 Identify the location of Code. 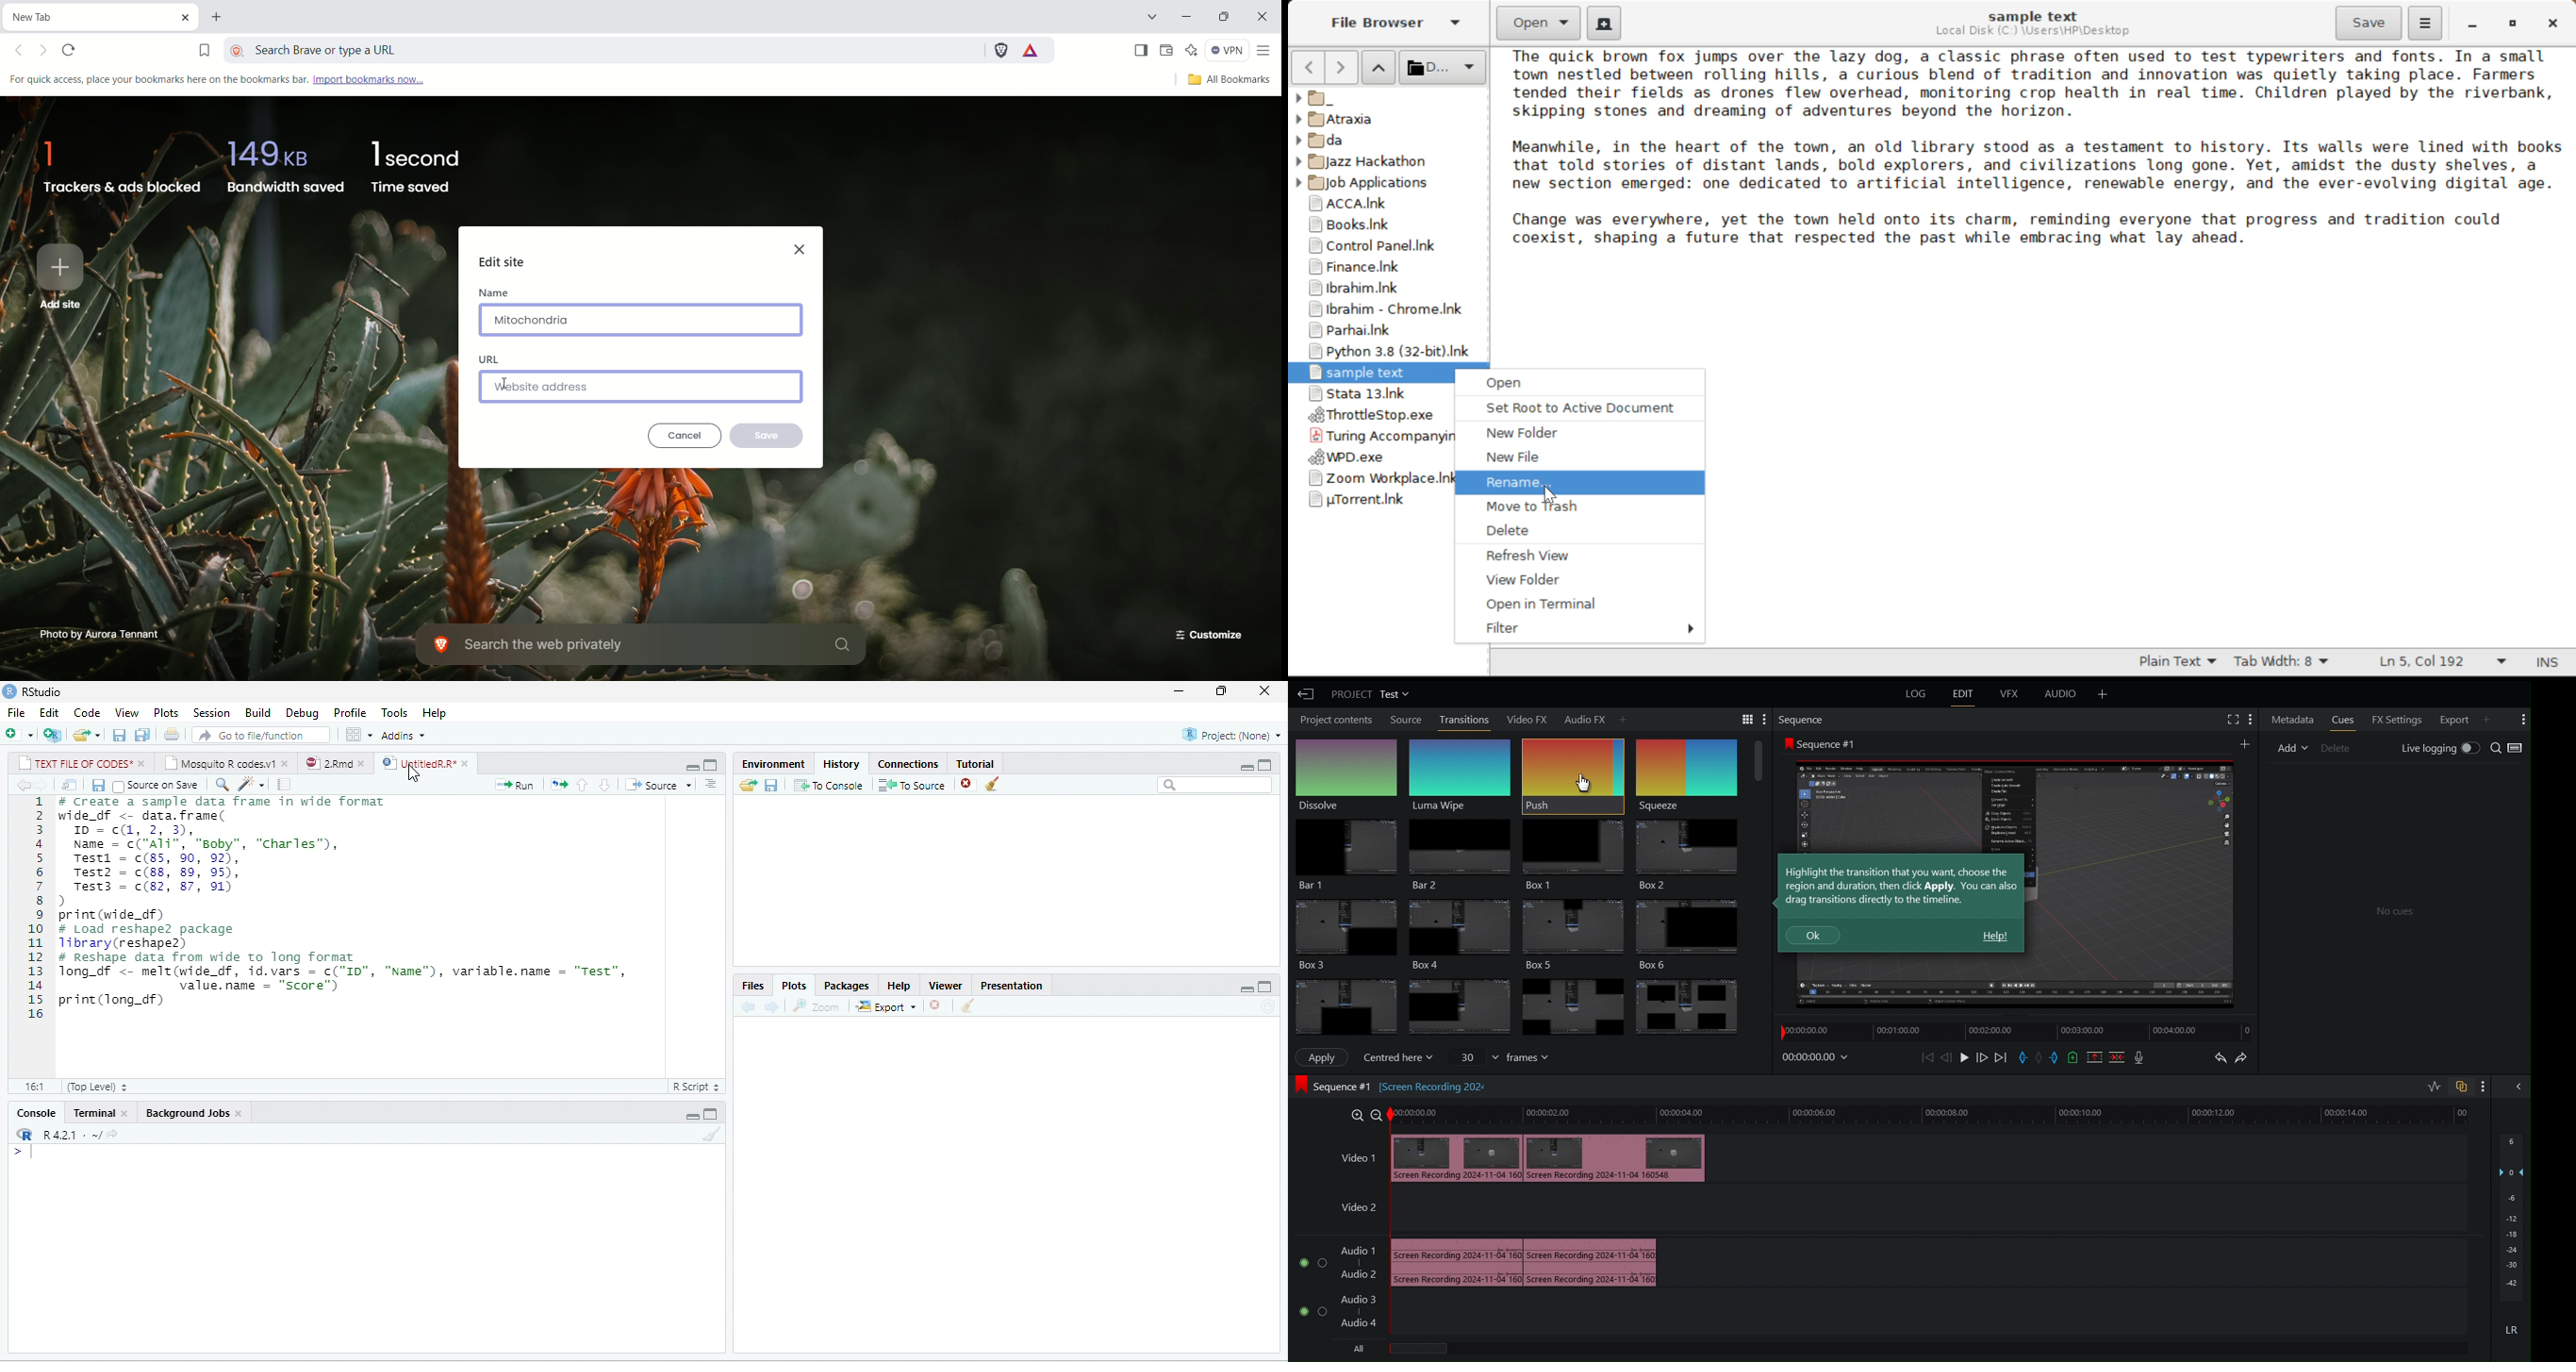
(87, 713).